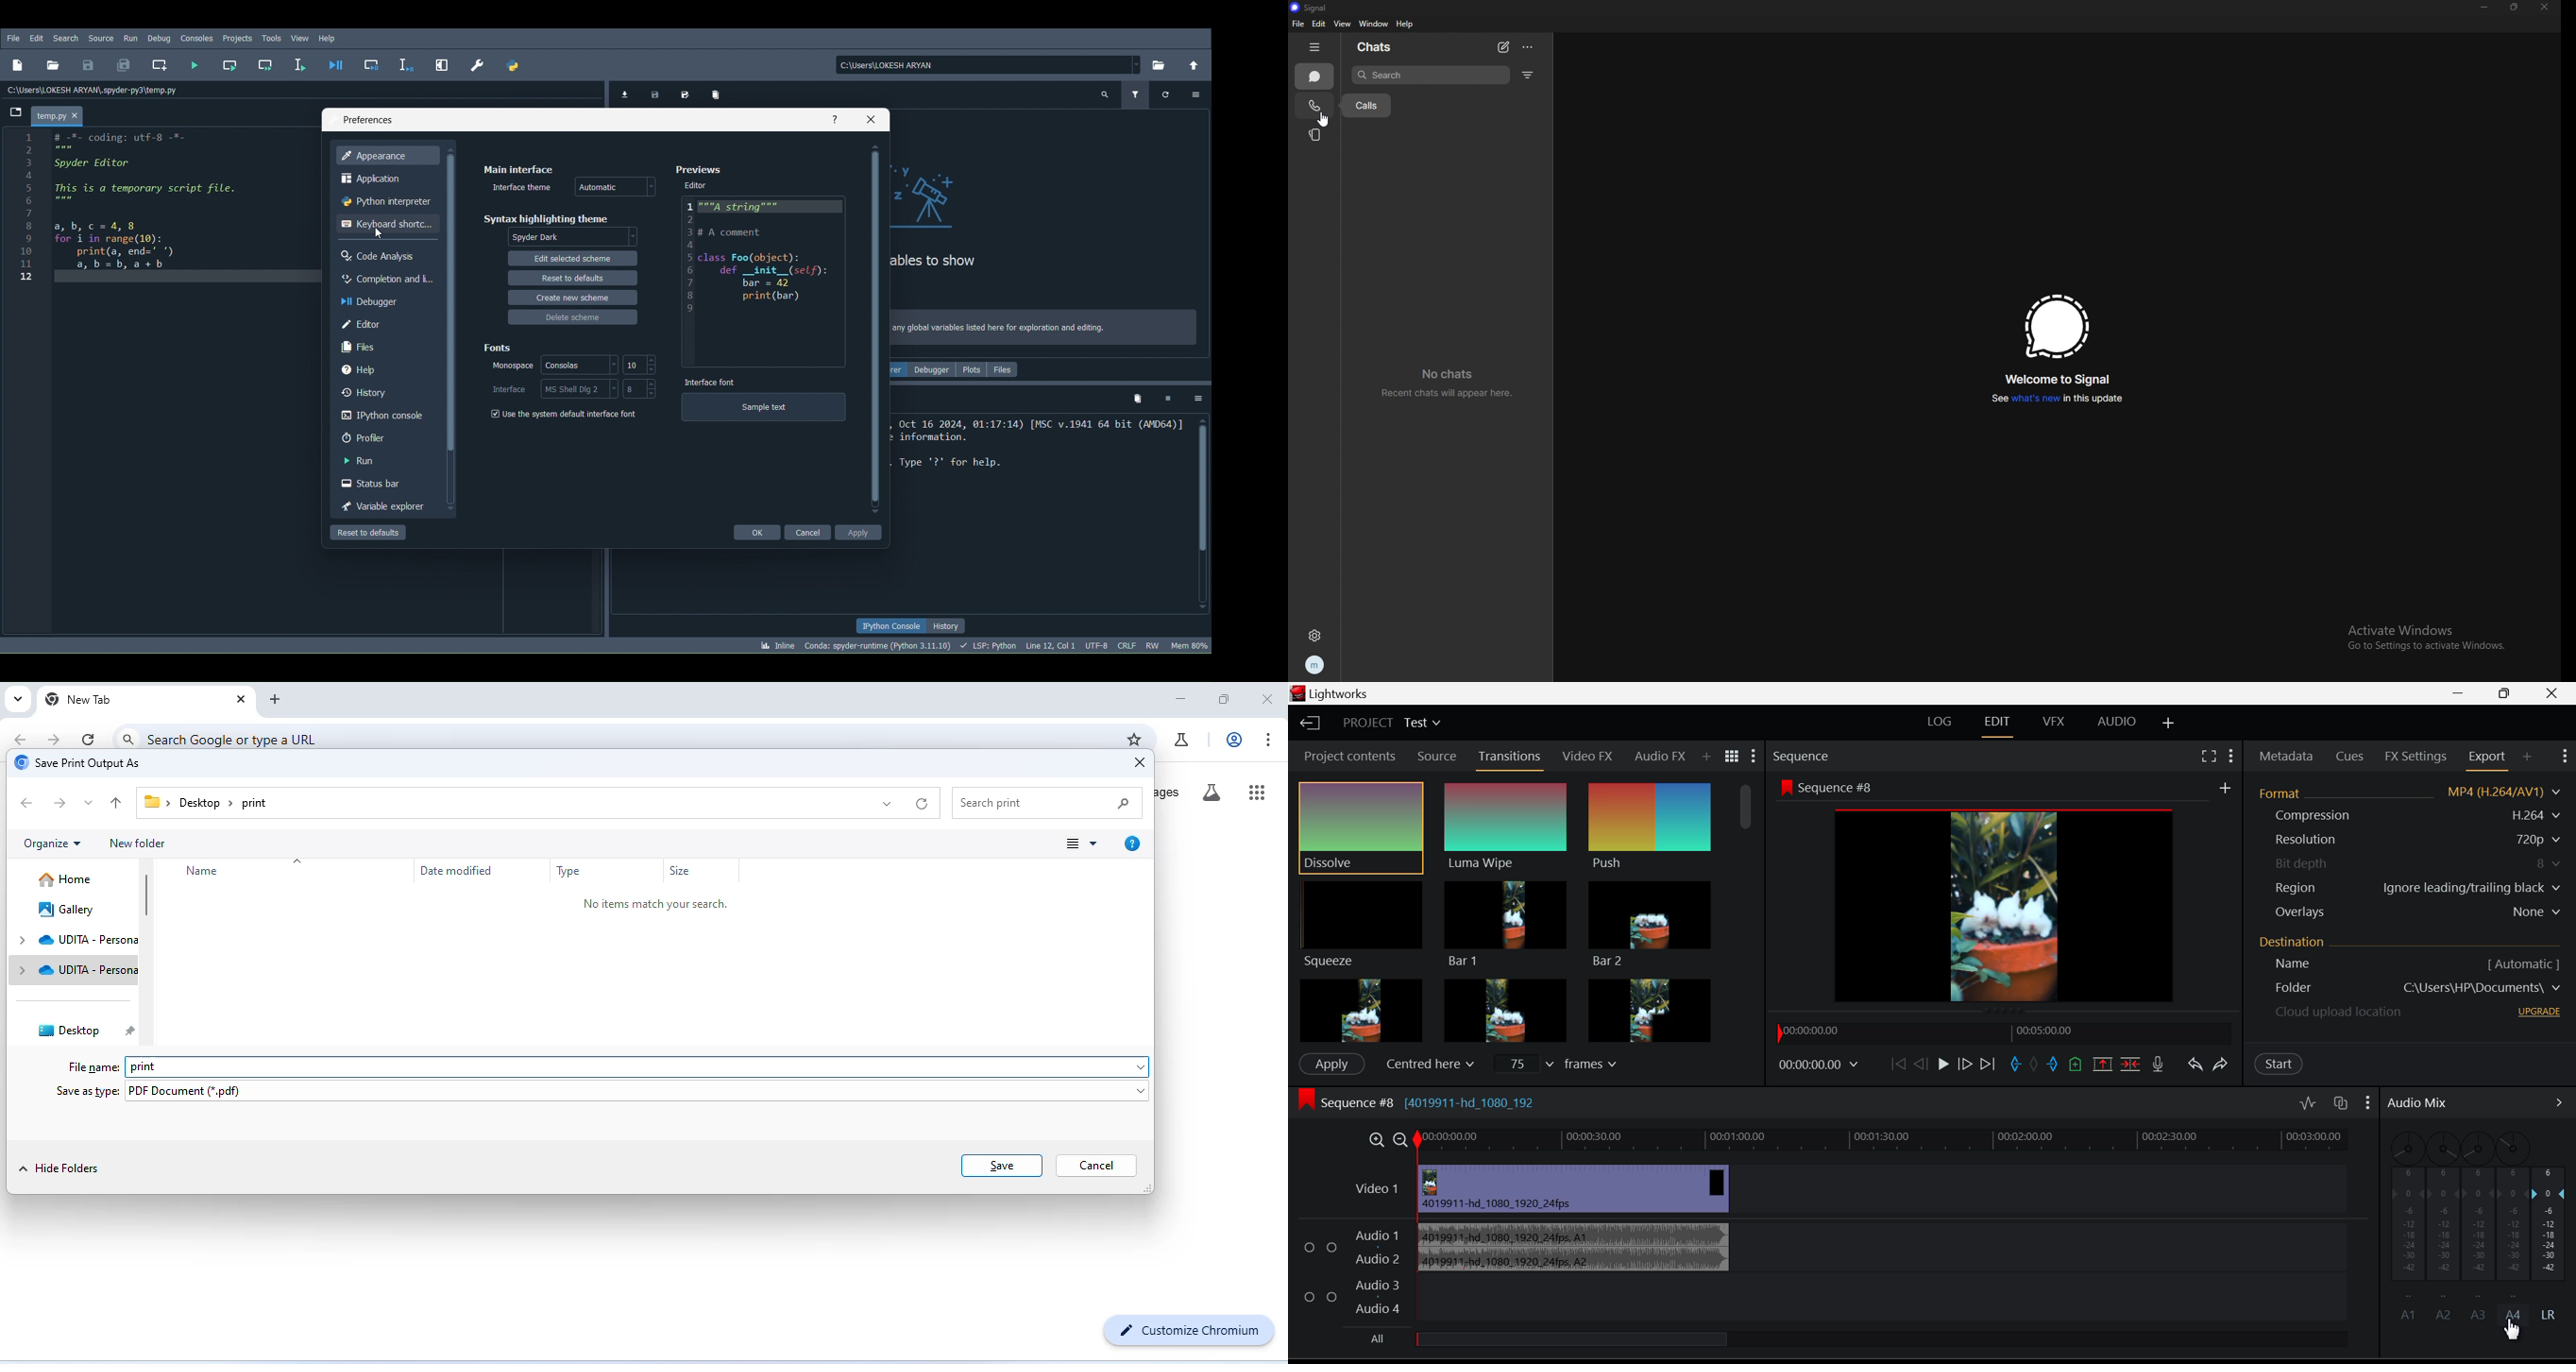 This screenshot has width=2576, height=1372. What do you see at coordinates (381, 255) in the screenshot?
I see `Code Analysis` at bounding box center [381, 255].